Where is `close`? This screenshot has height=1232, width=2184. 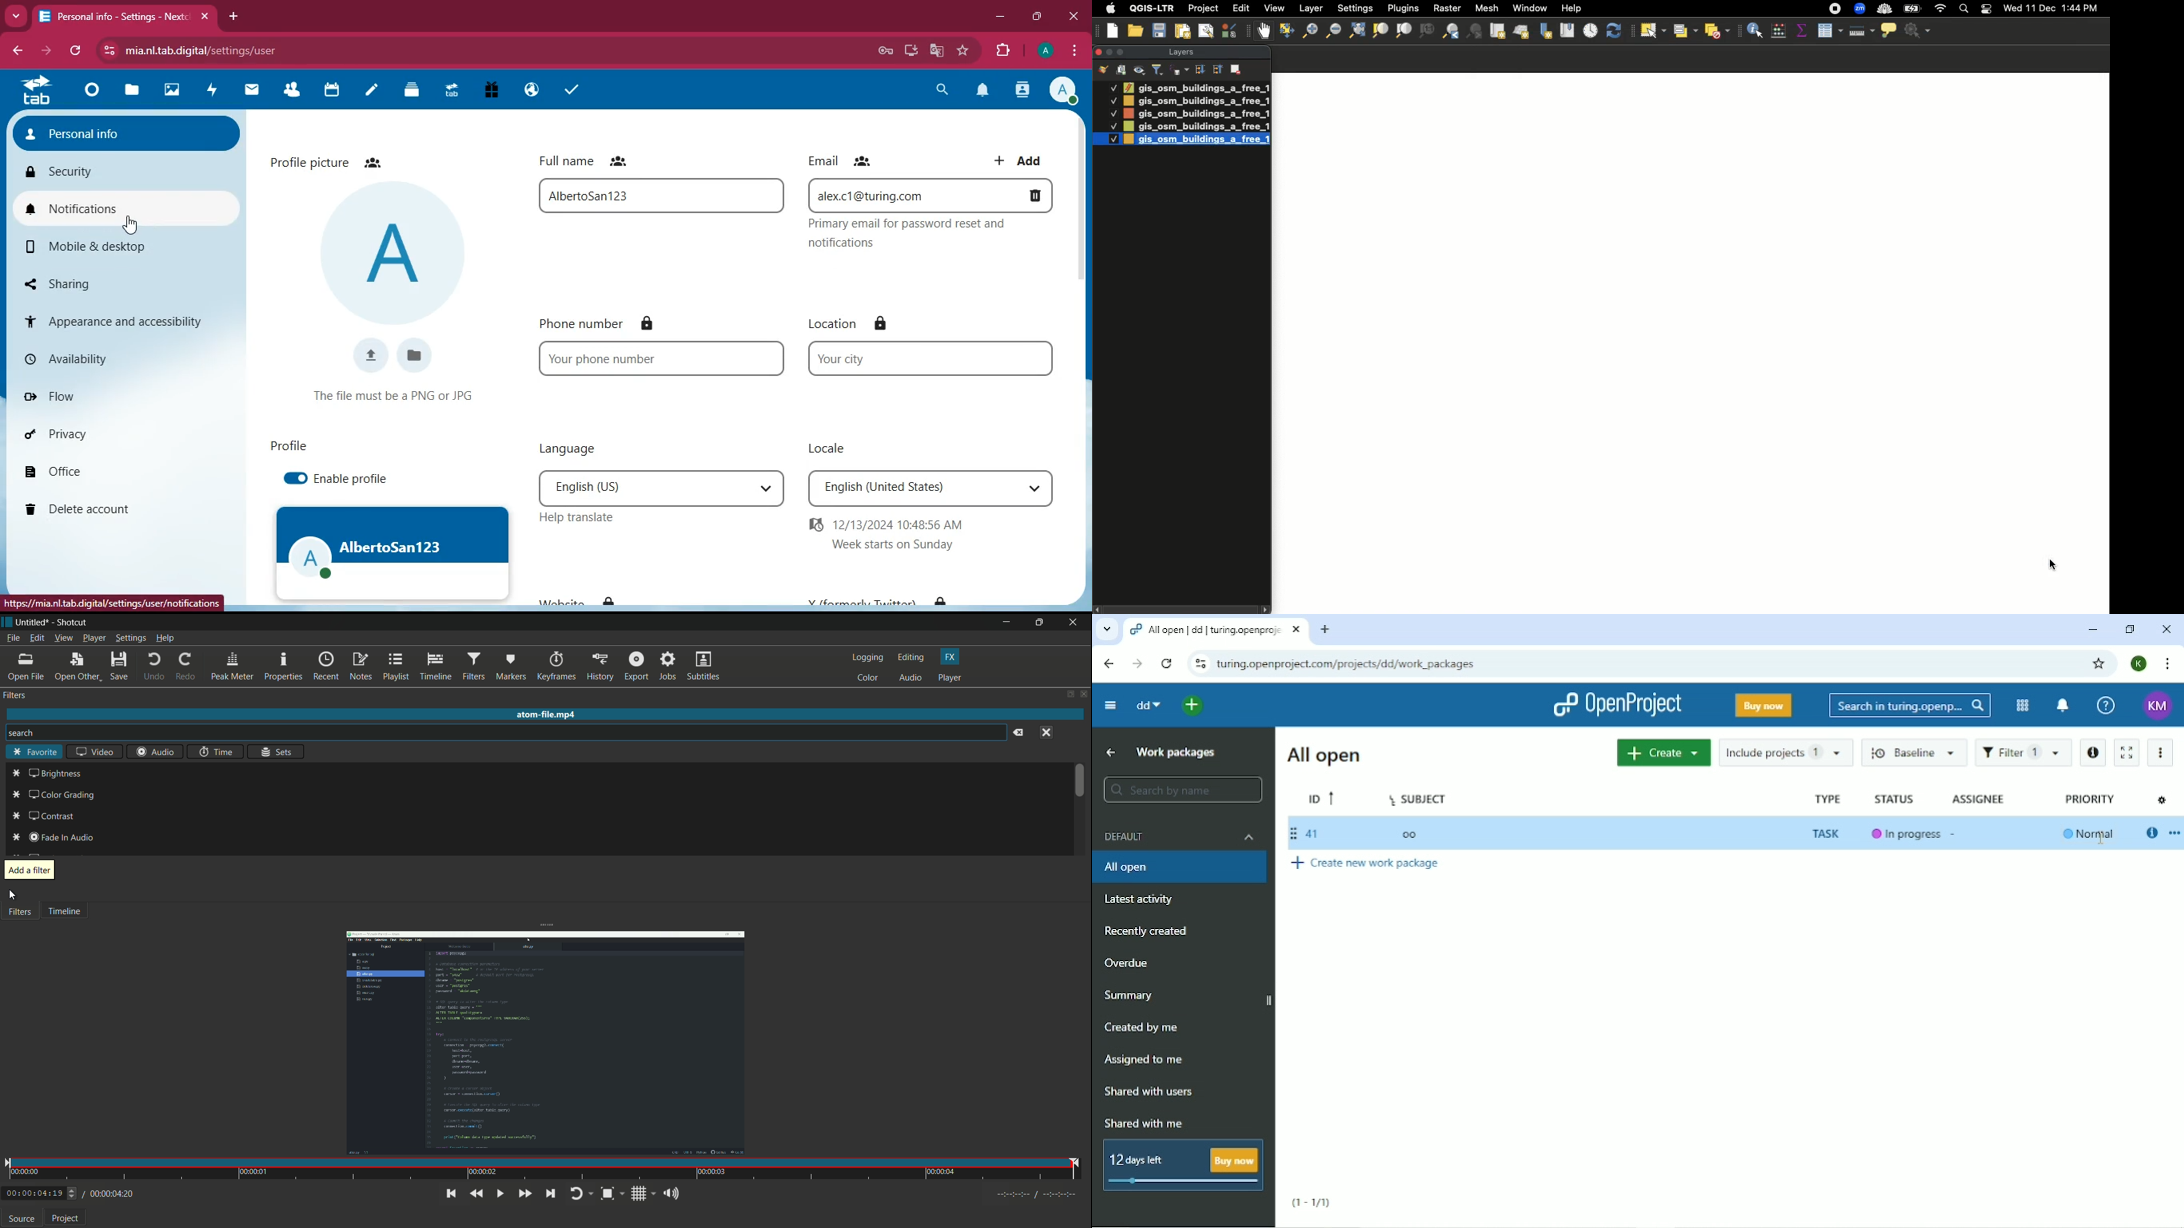 close is located at coordinates (1085, 694).